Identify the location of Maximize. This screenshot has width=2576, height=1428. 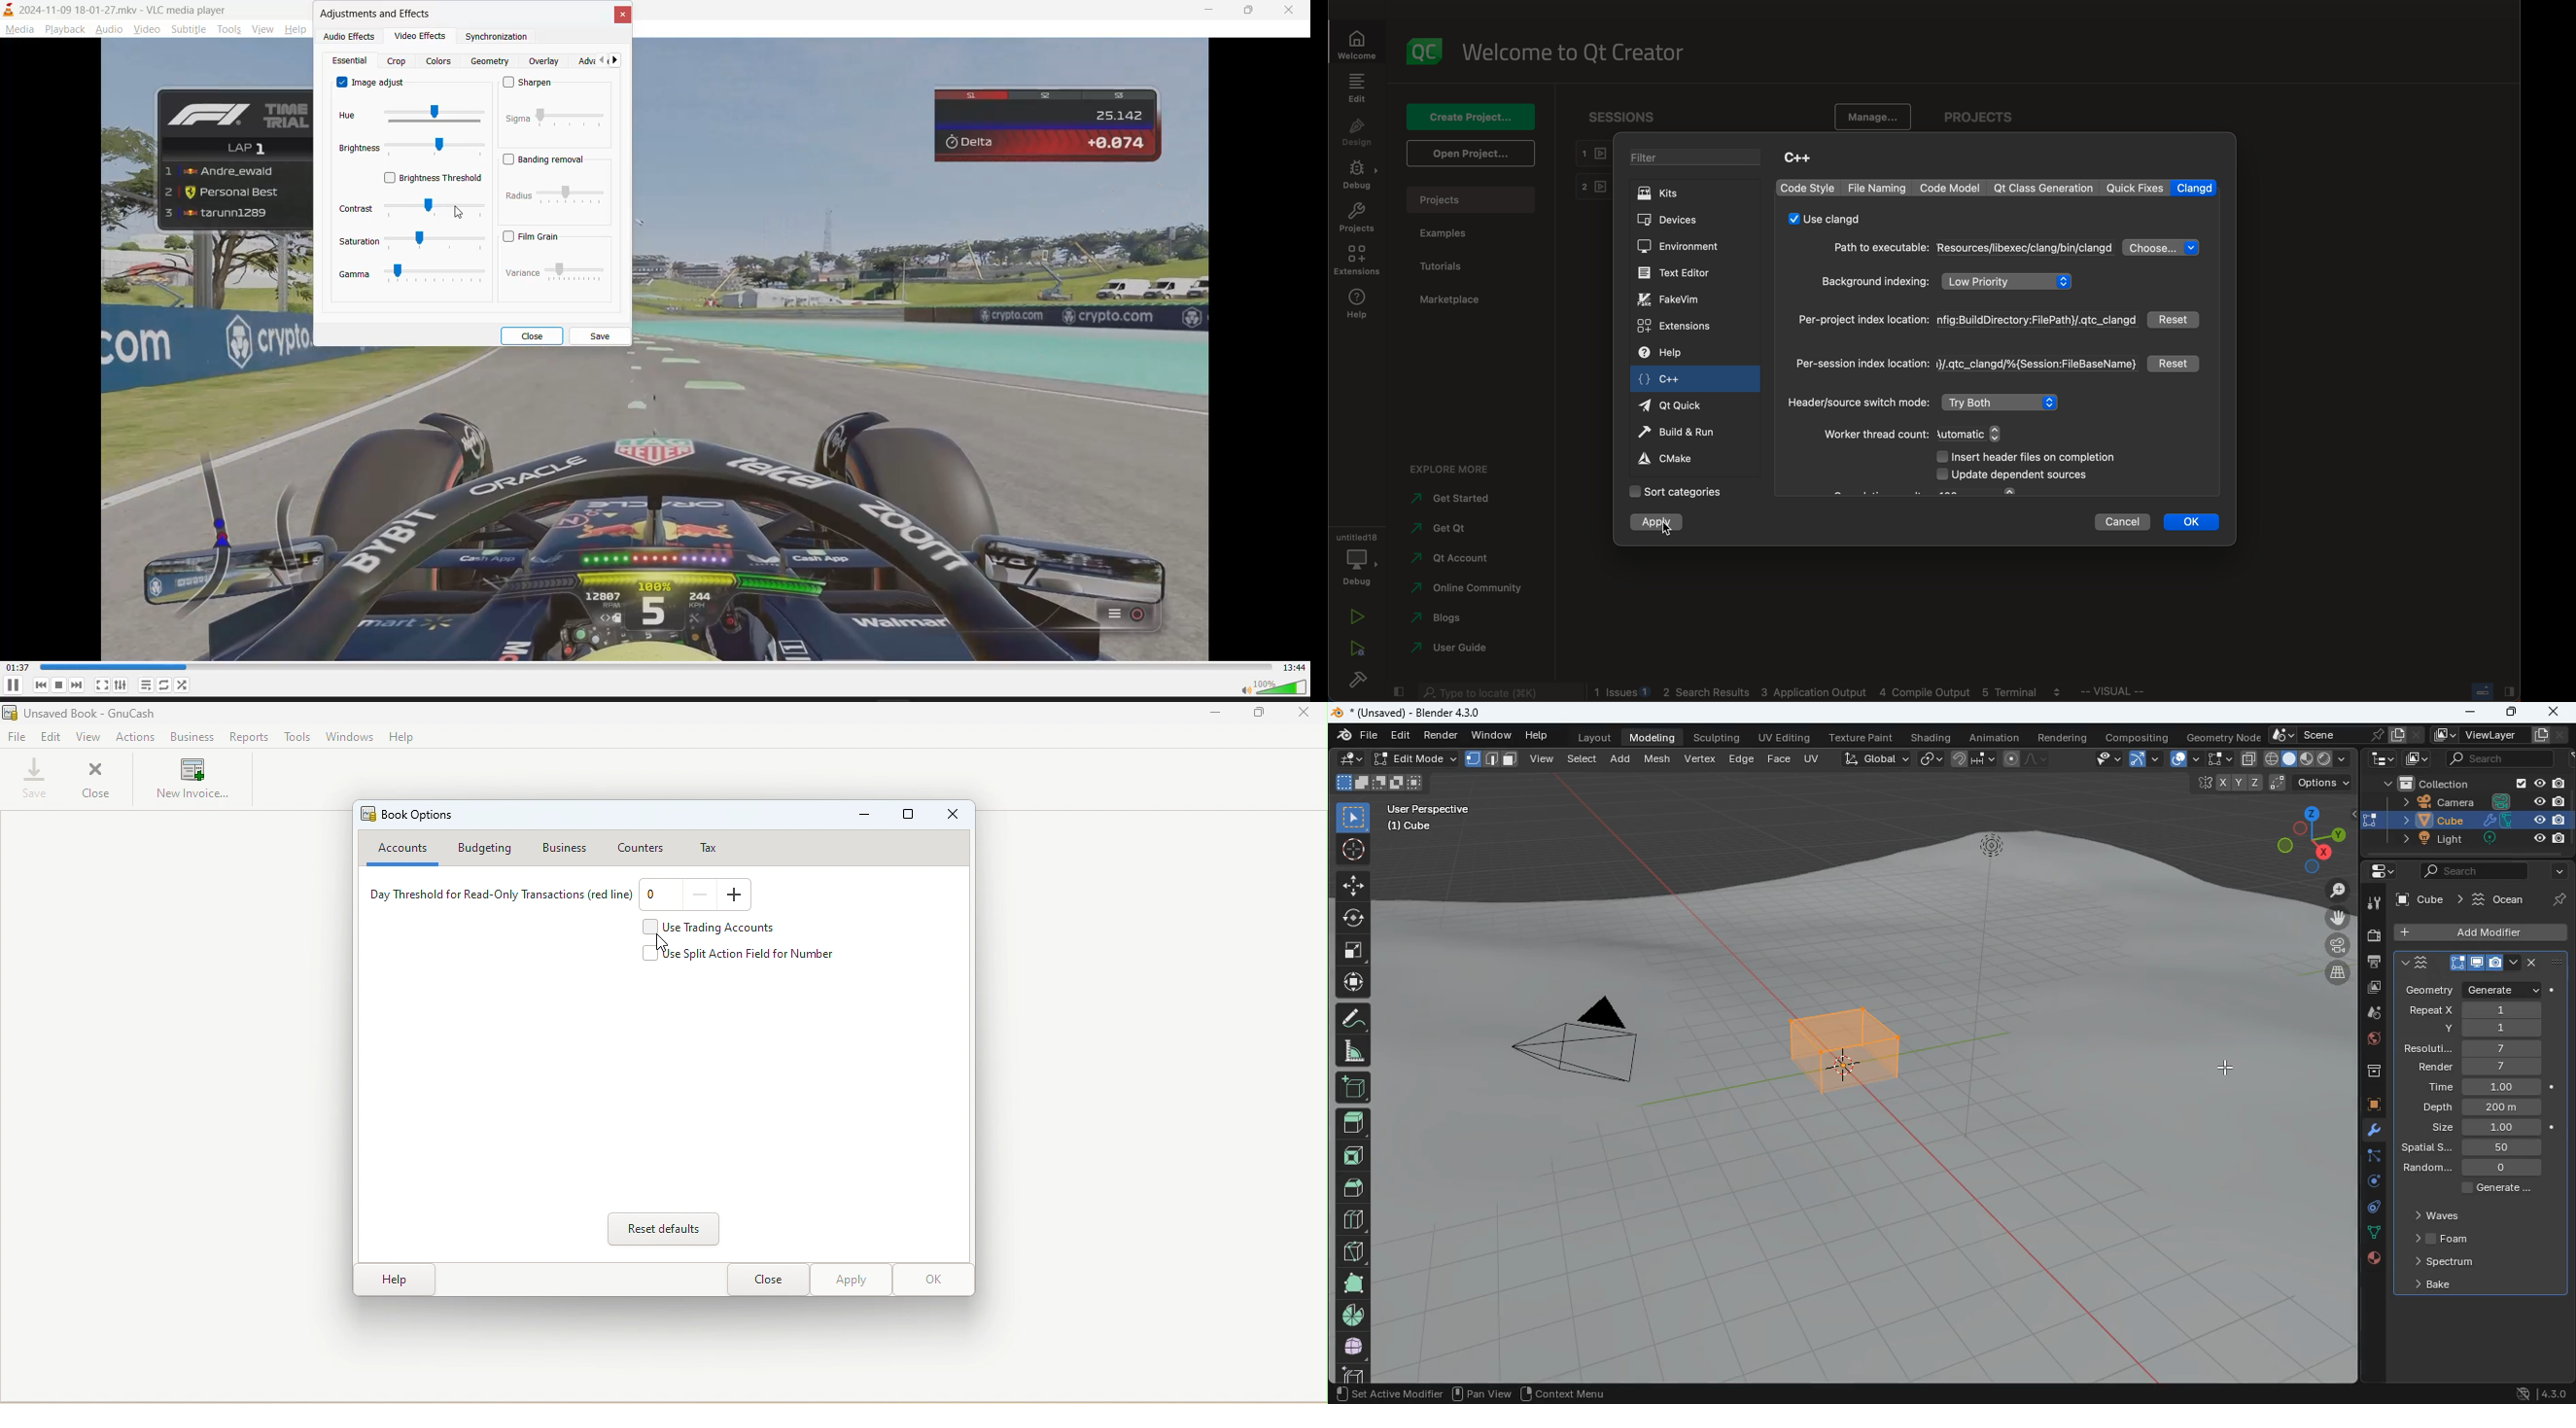
(1258, 714).